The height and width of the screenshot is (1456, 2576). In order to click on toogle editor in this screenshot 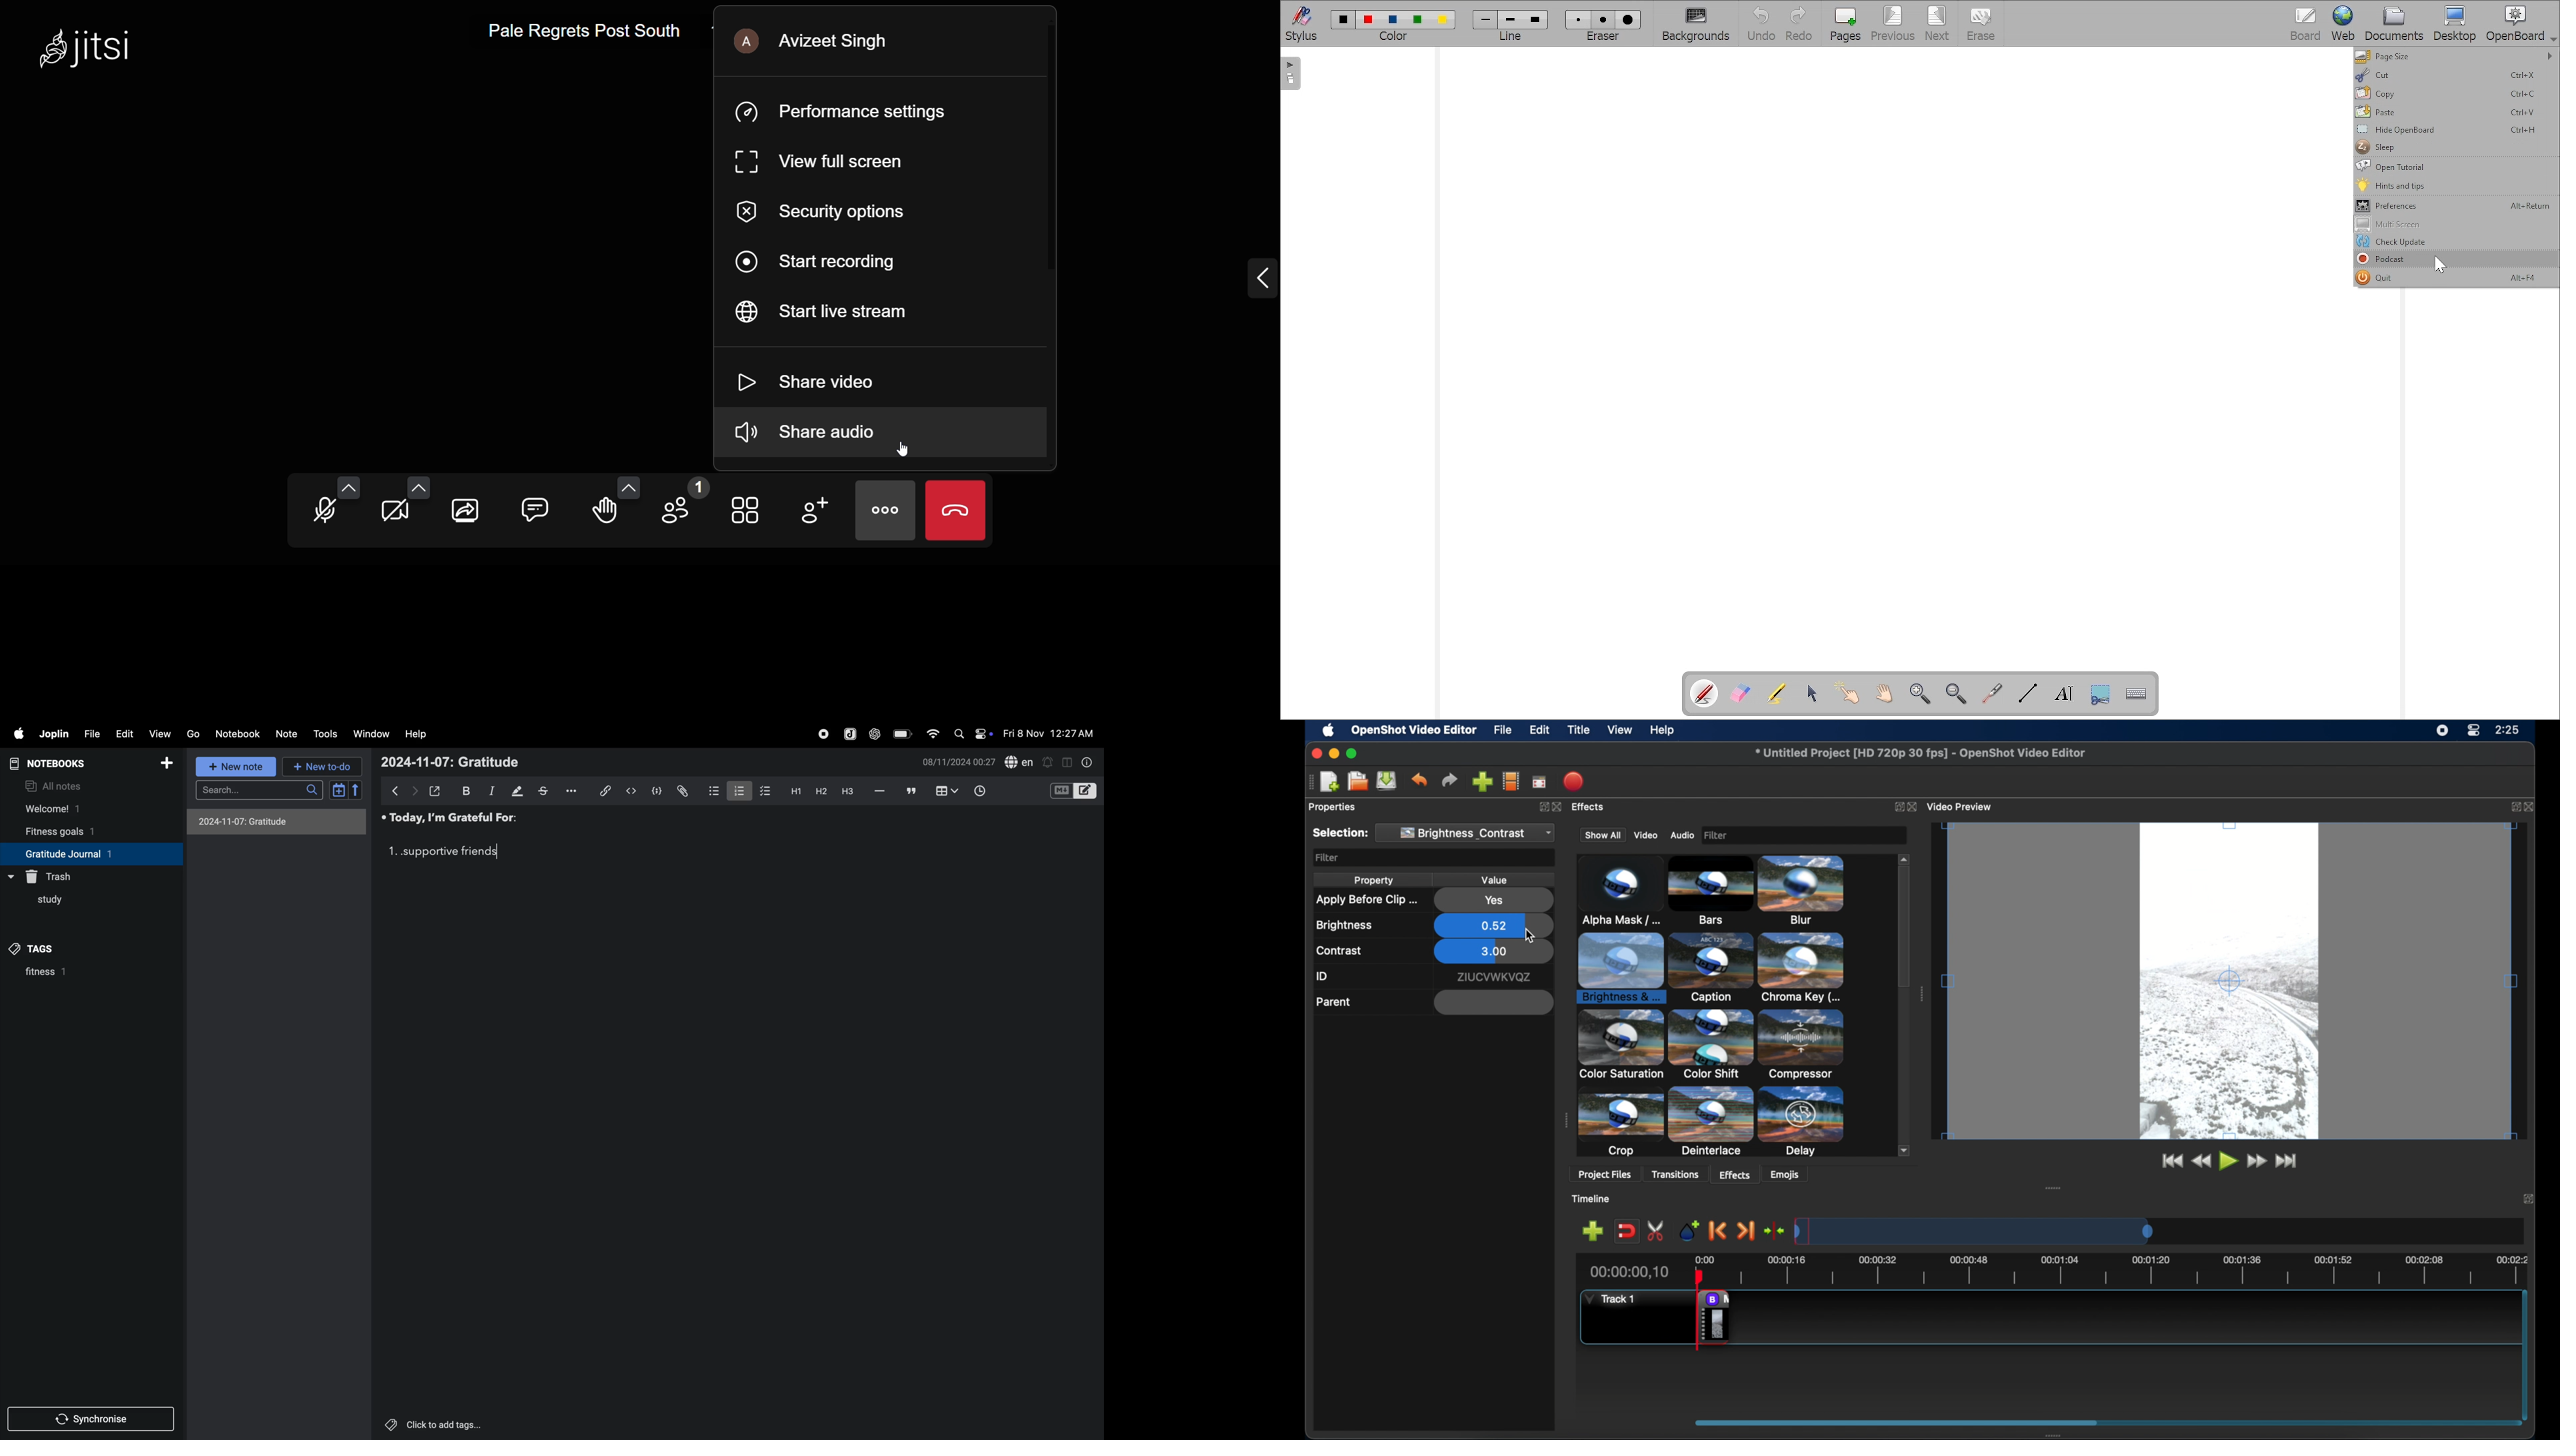, I will do `click(1073, 793)`.